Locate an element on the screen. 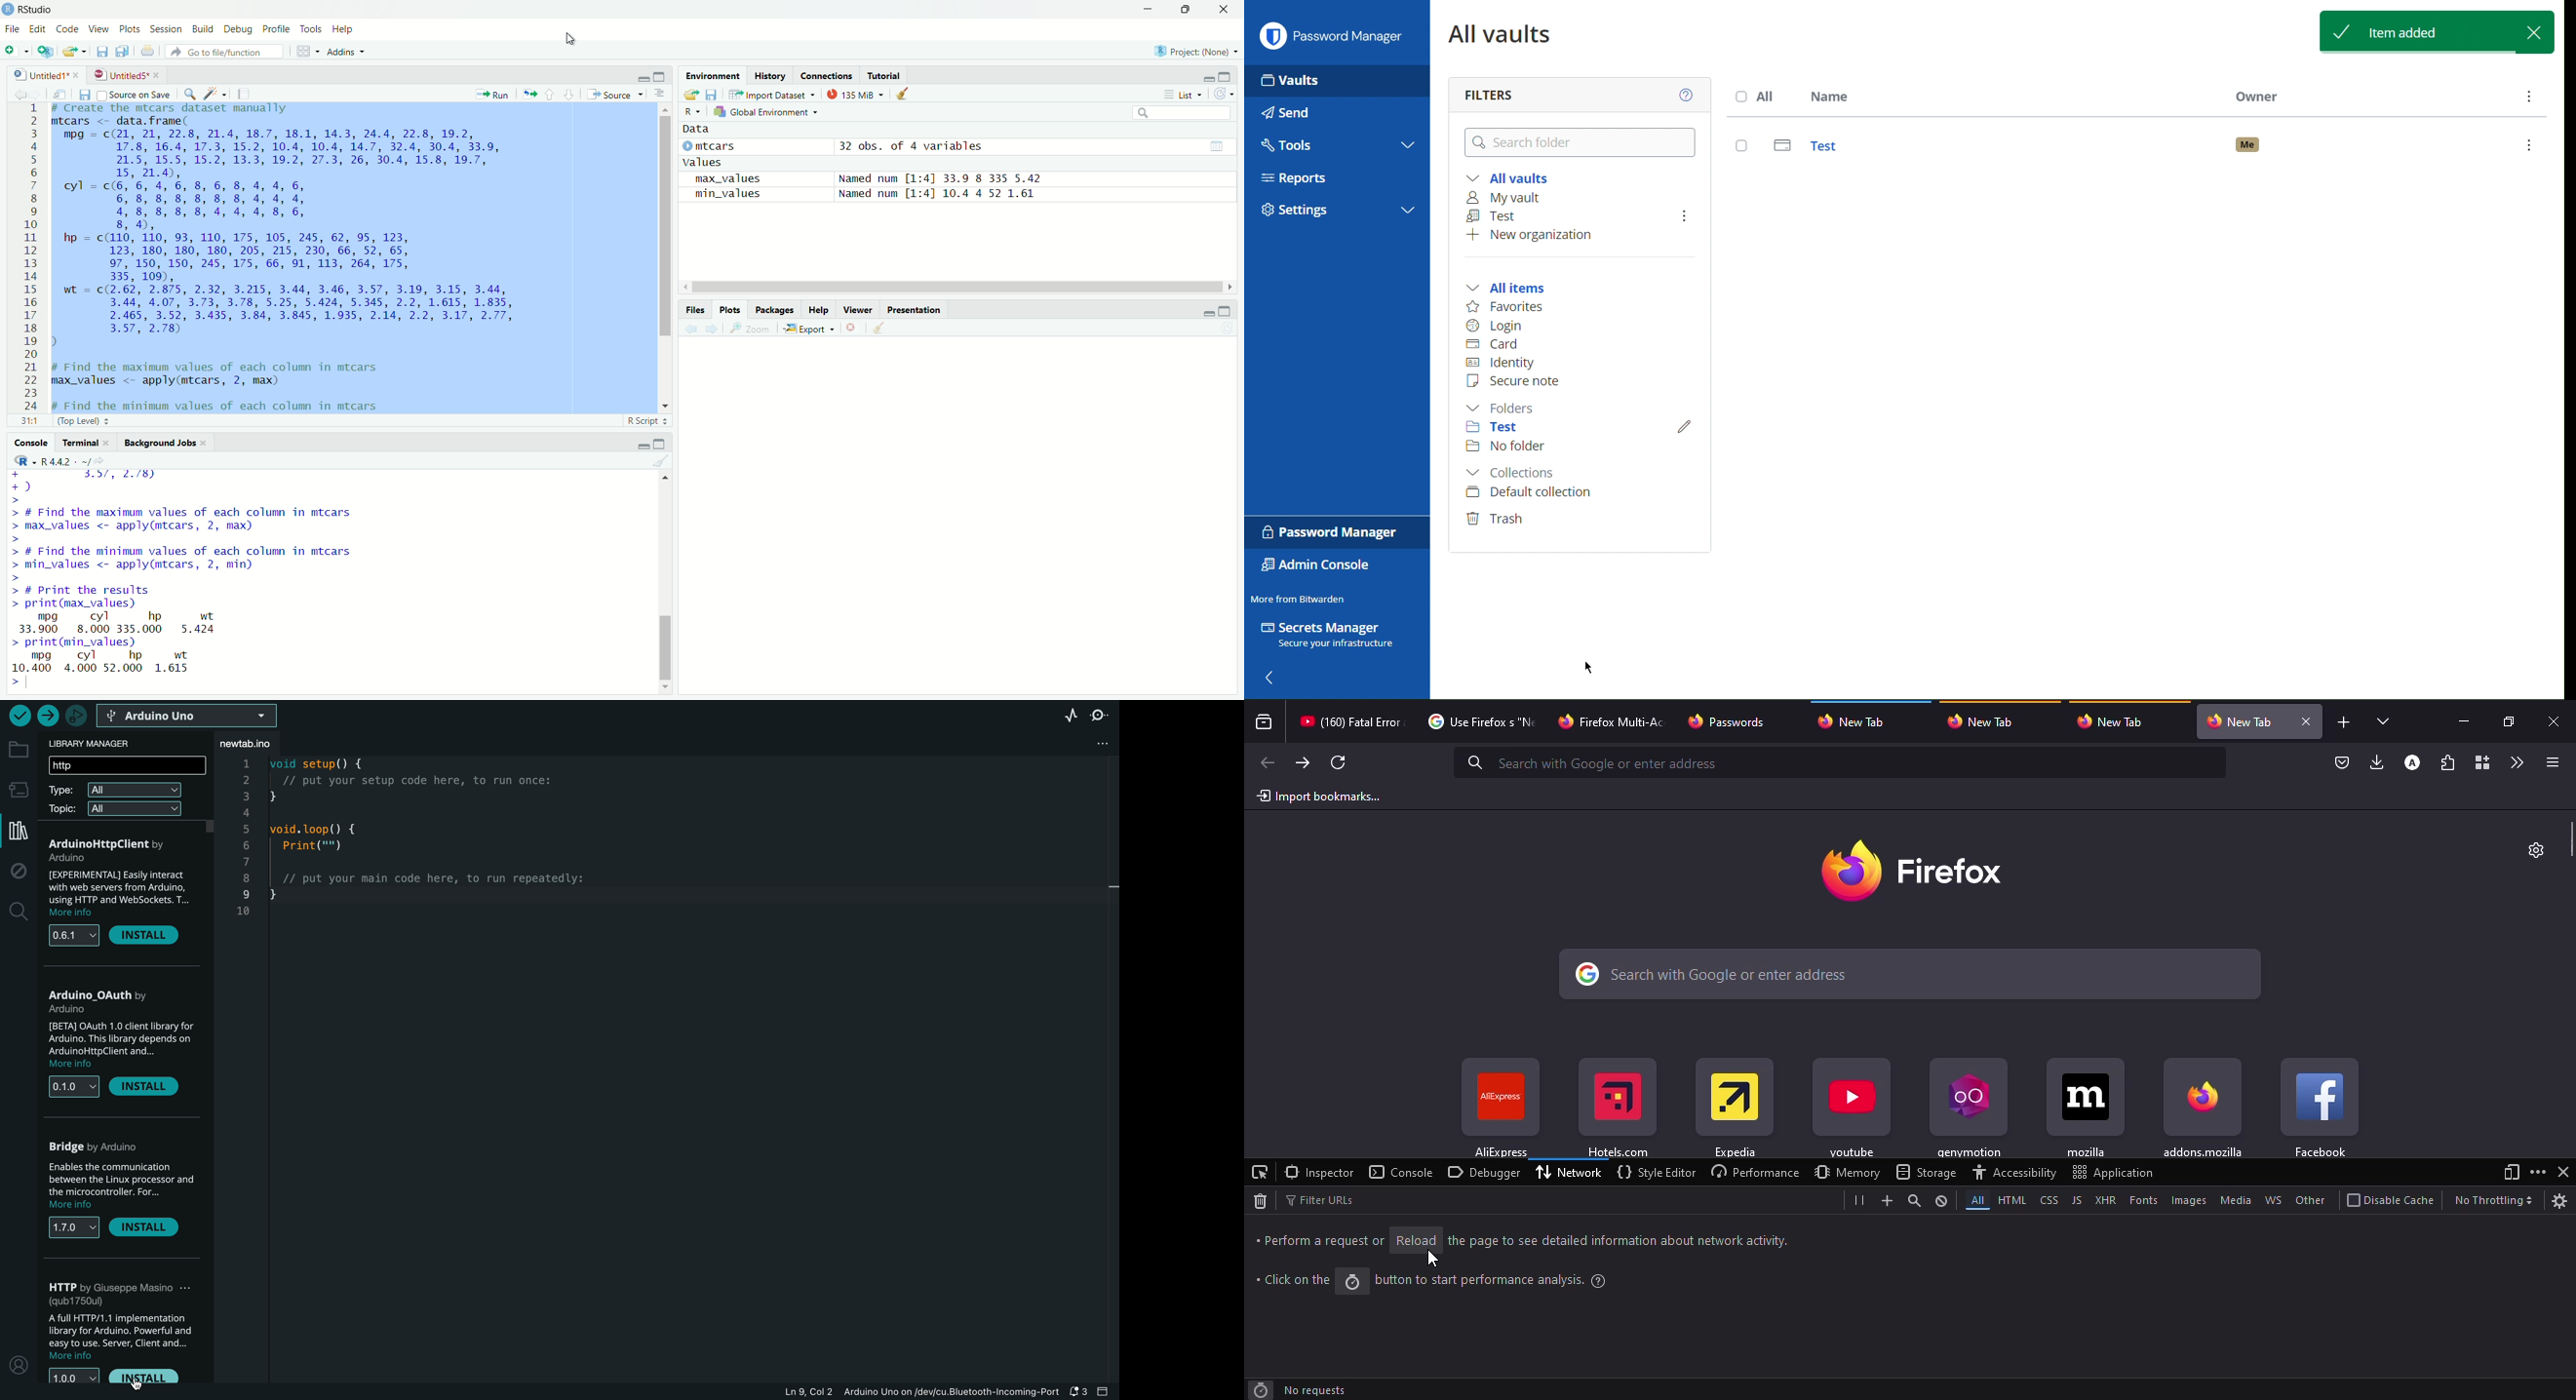 This screenshot has width=2576, height=1400. o requests is located at coordinates (1315, 1390).